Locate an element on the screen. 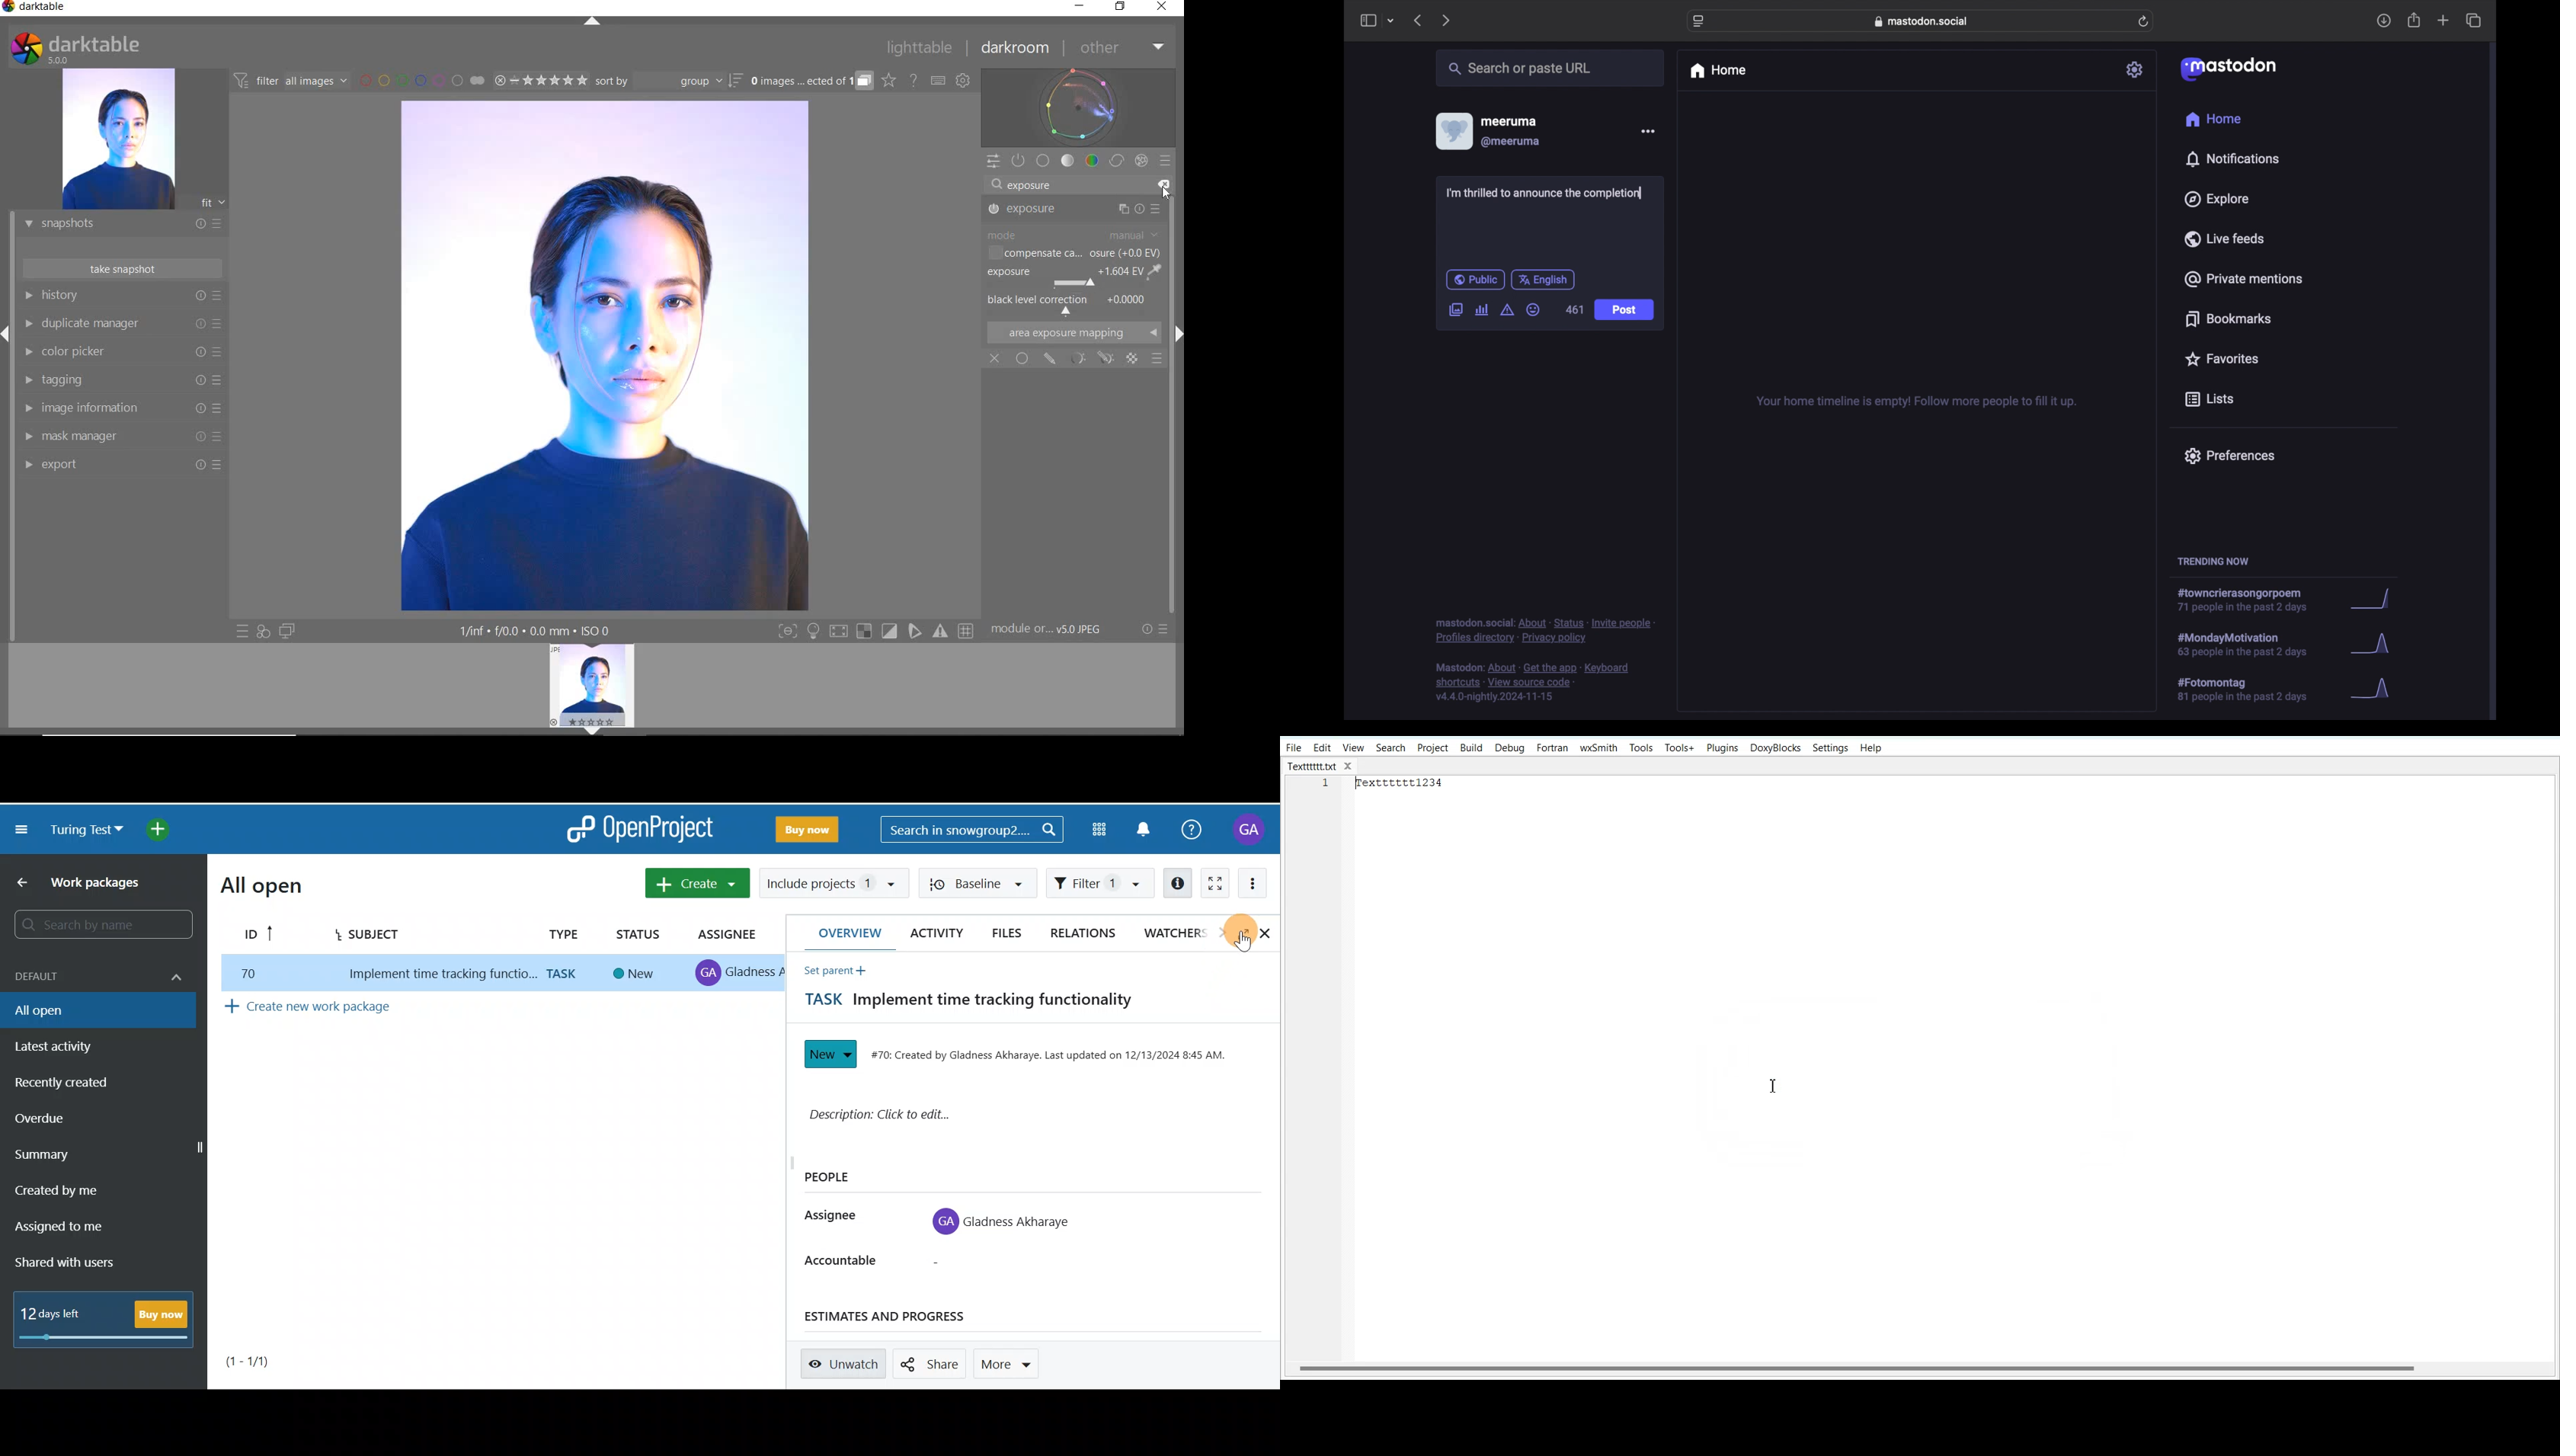 This screenshot has width=2576, height=1456. SHOW GLOBAL PREFERENCES is located at coordinates (963, 81).